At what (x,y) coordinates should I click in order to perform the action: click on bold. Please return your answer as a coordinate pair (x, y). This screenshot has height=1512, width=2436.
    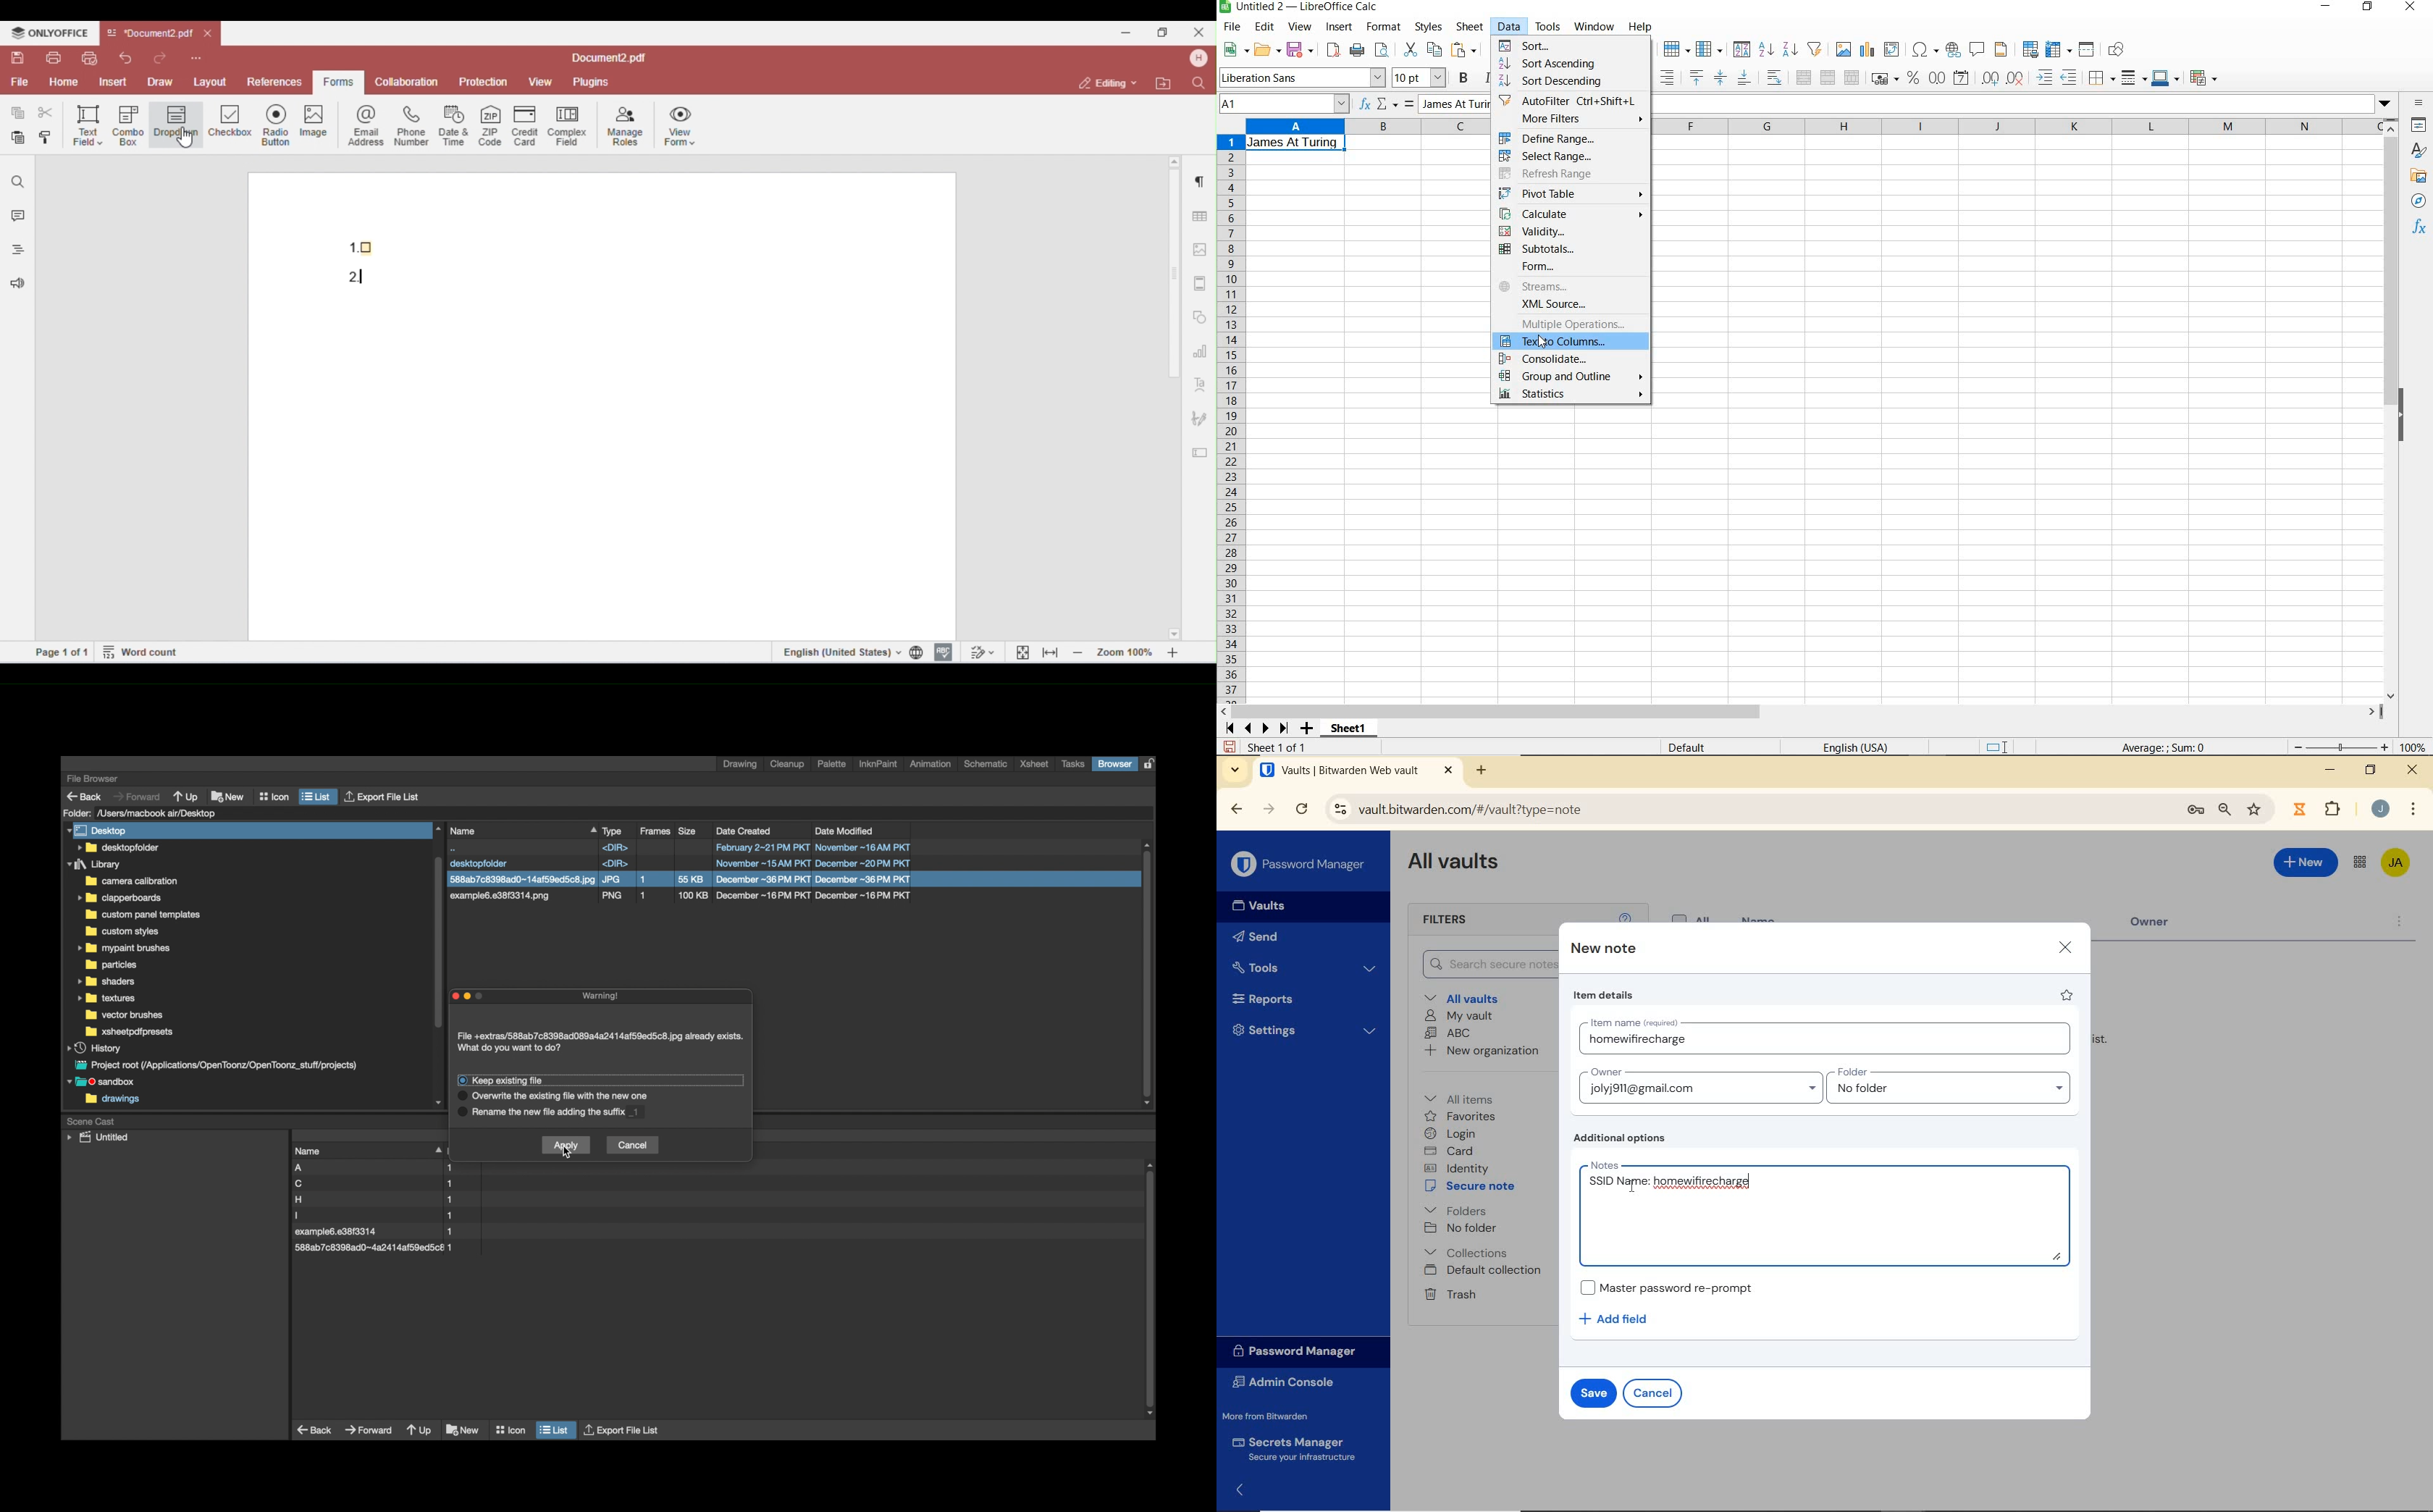
    Looking at the image, I should click on (1464, 78).